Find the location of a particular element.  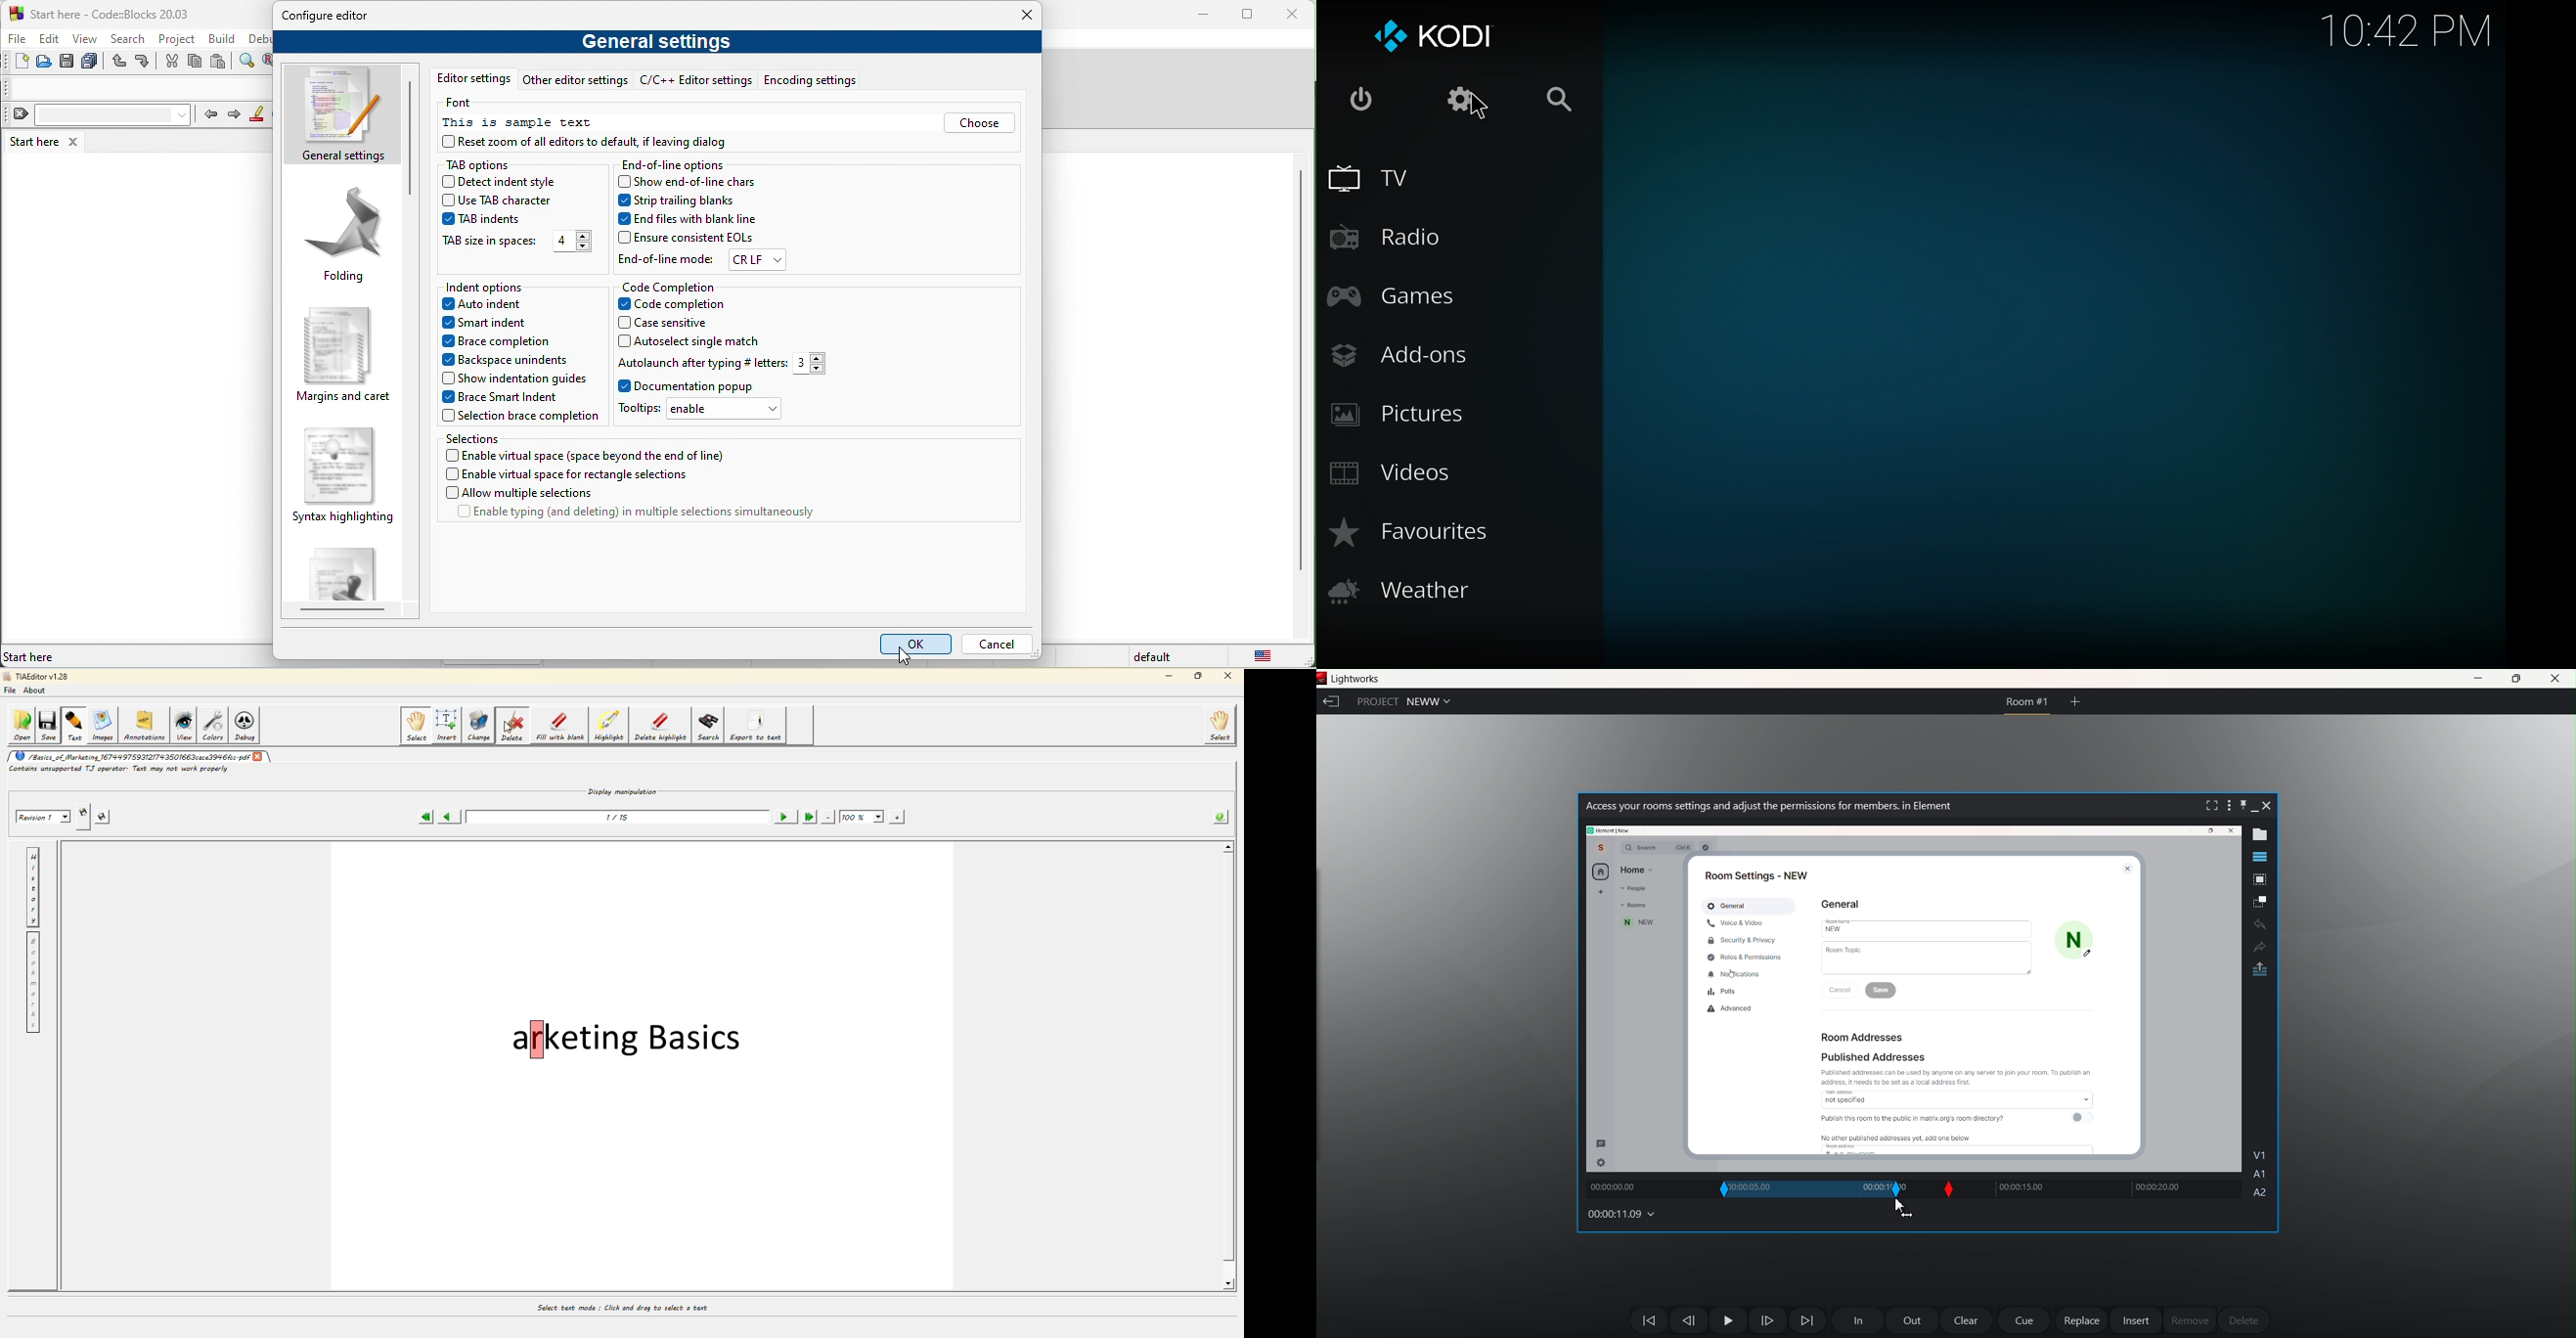

favorites is located at coordinates (1412, 533).